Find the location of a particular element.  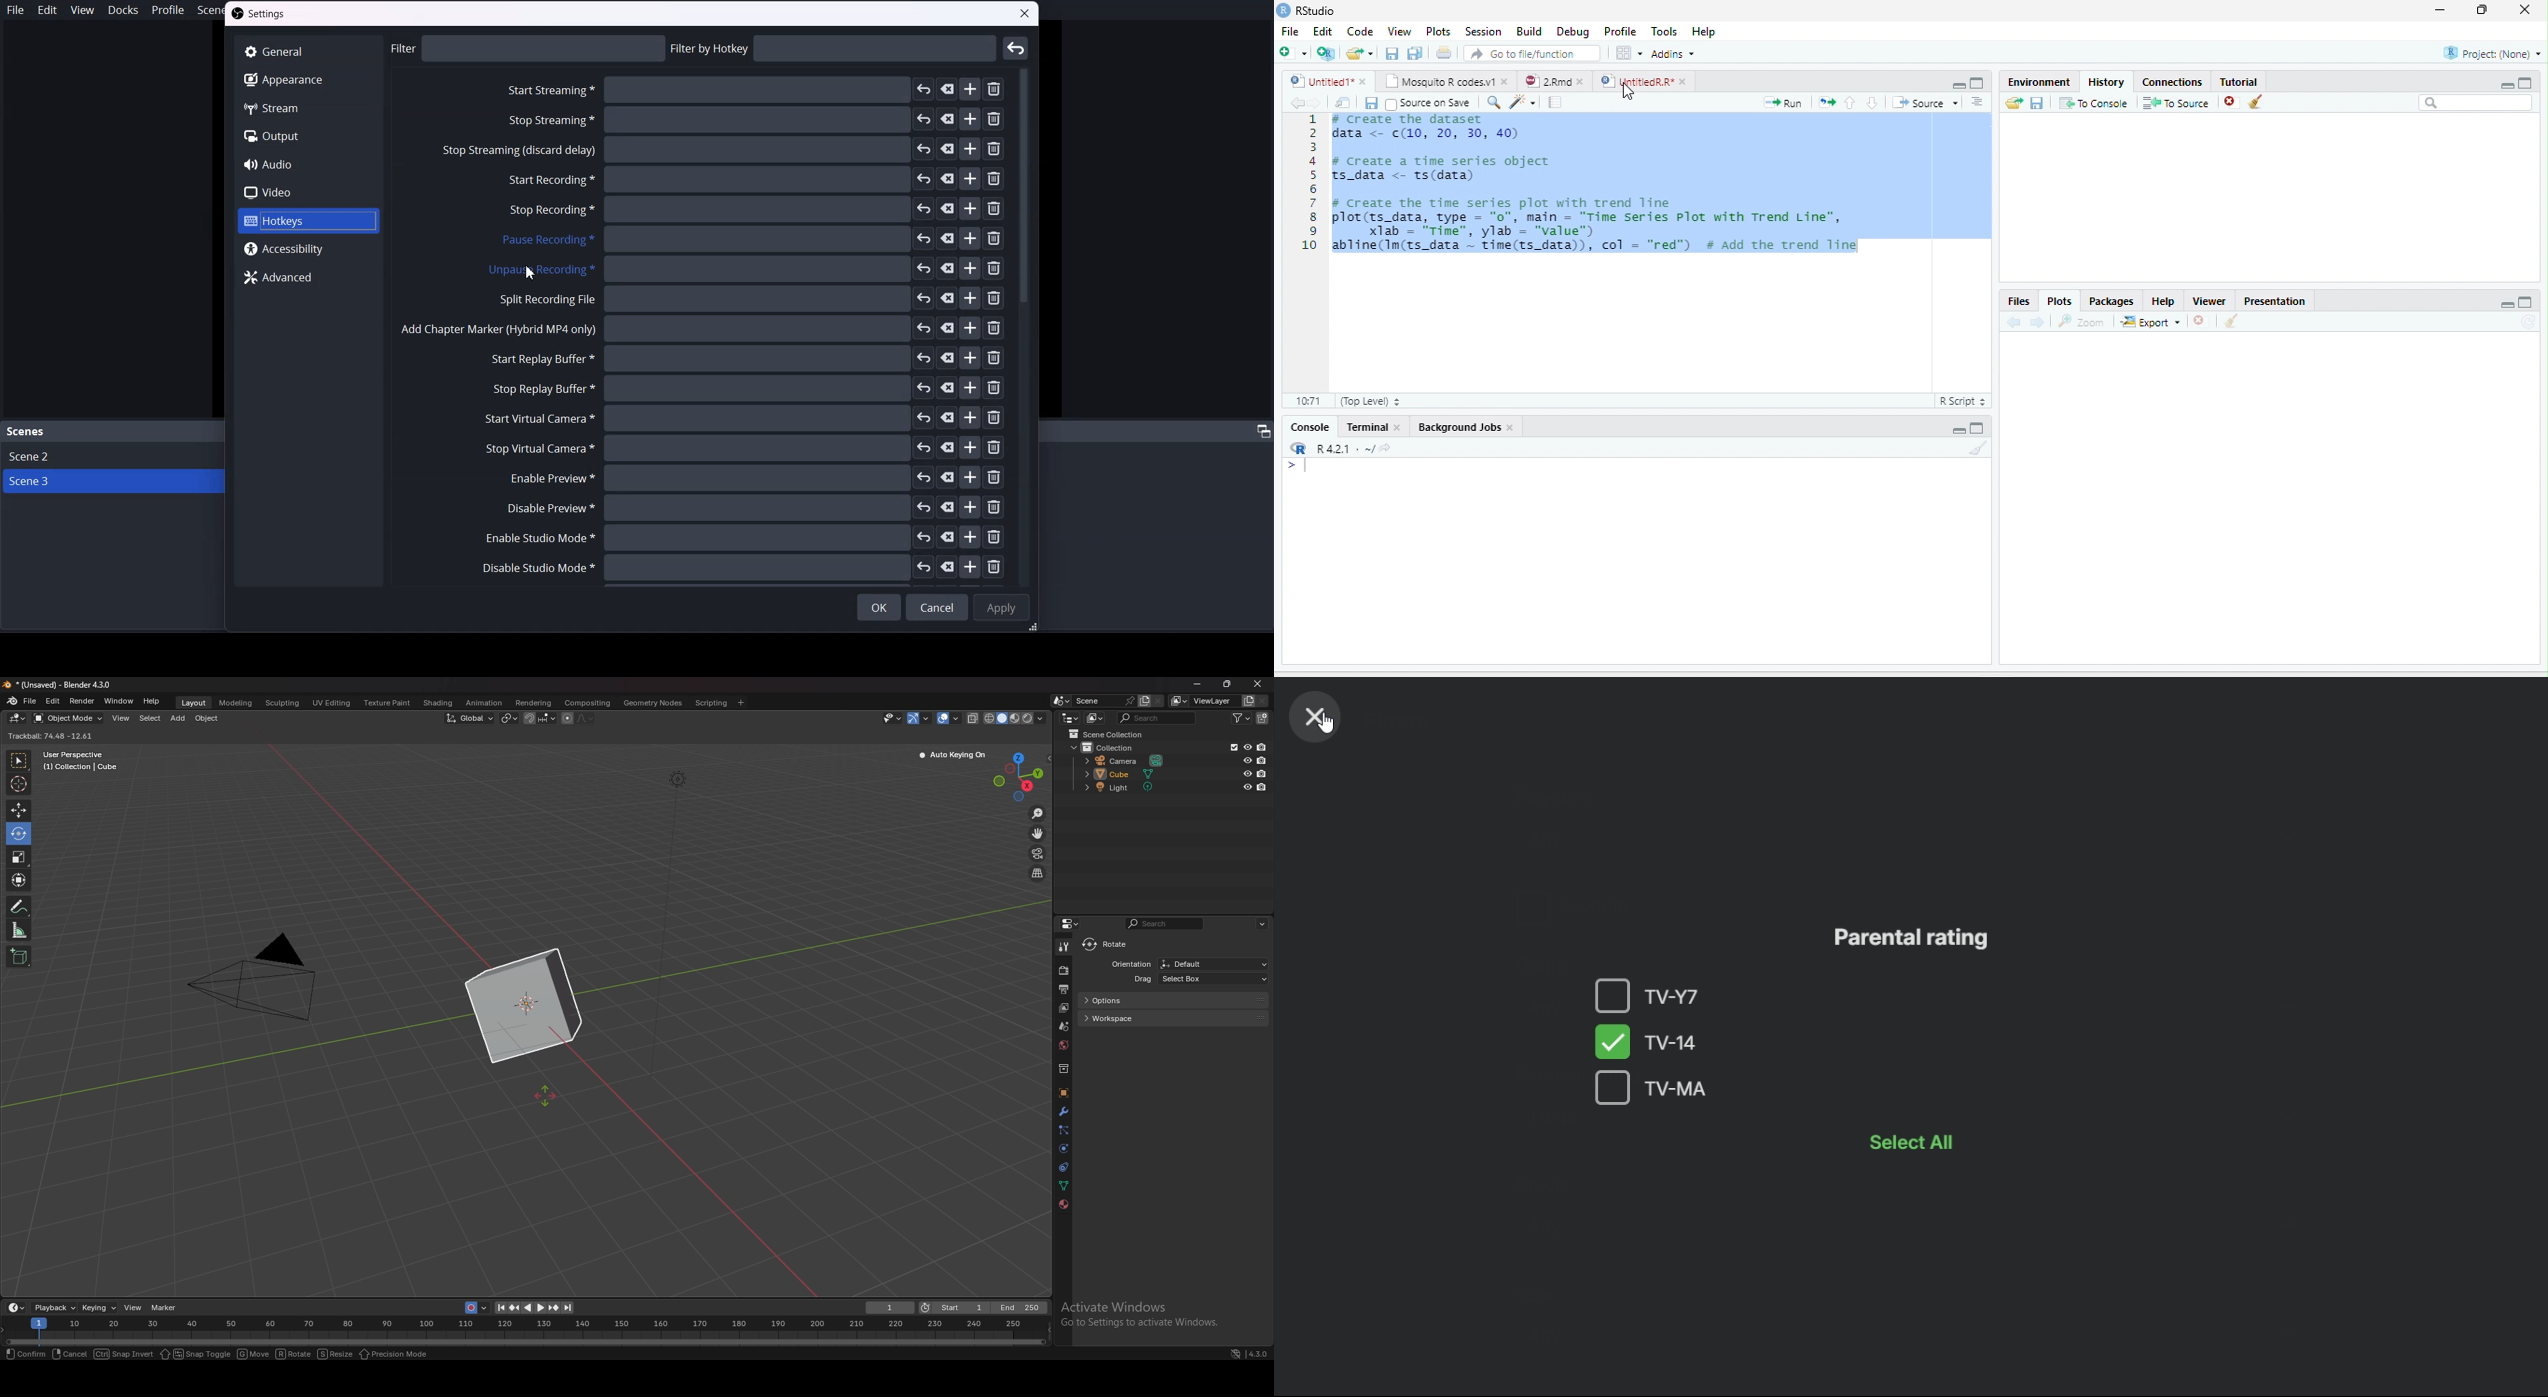

Files is located at coordinates (2019, 301).